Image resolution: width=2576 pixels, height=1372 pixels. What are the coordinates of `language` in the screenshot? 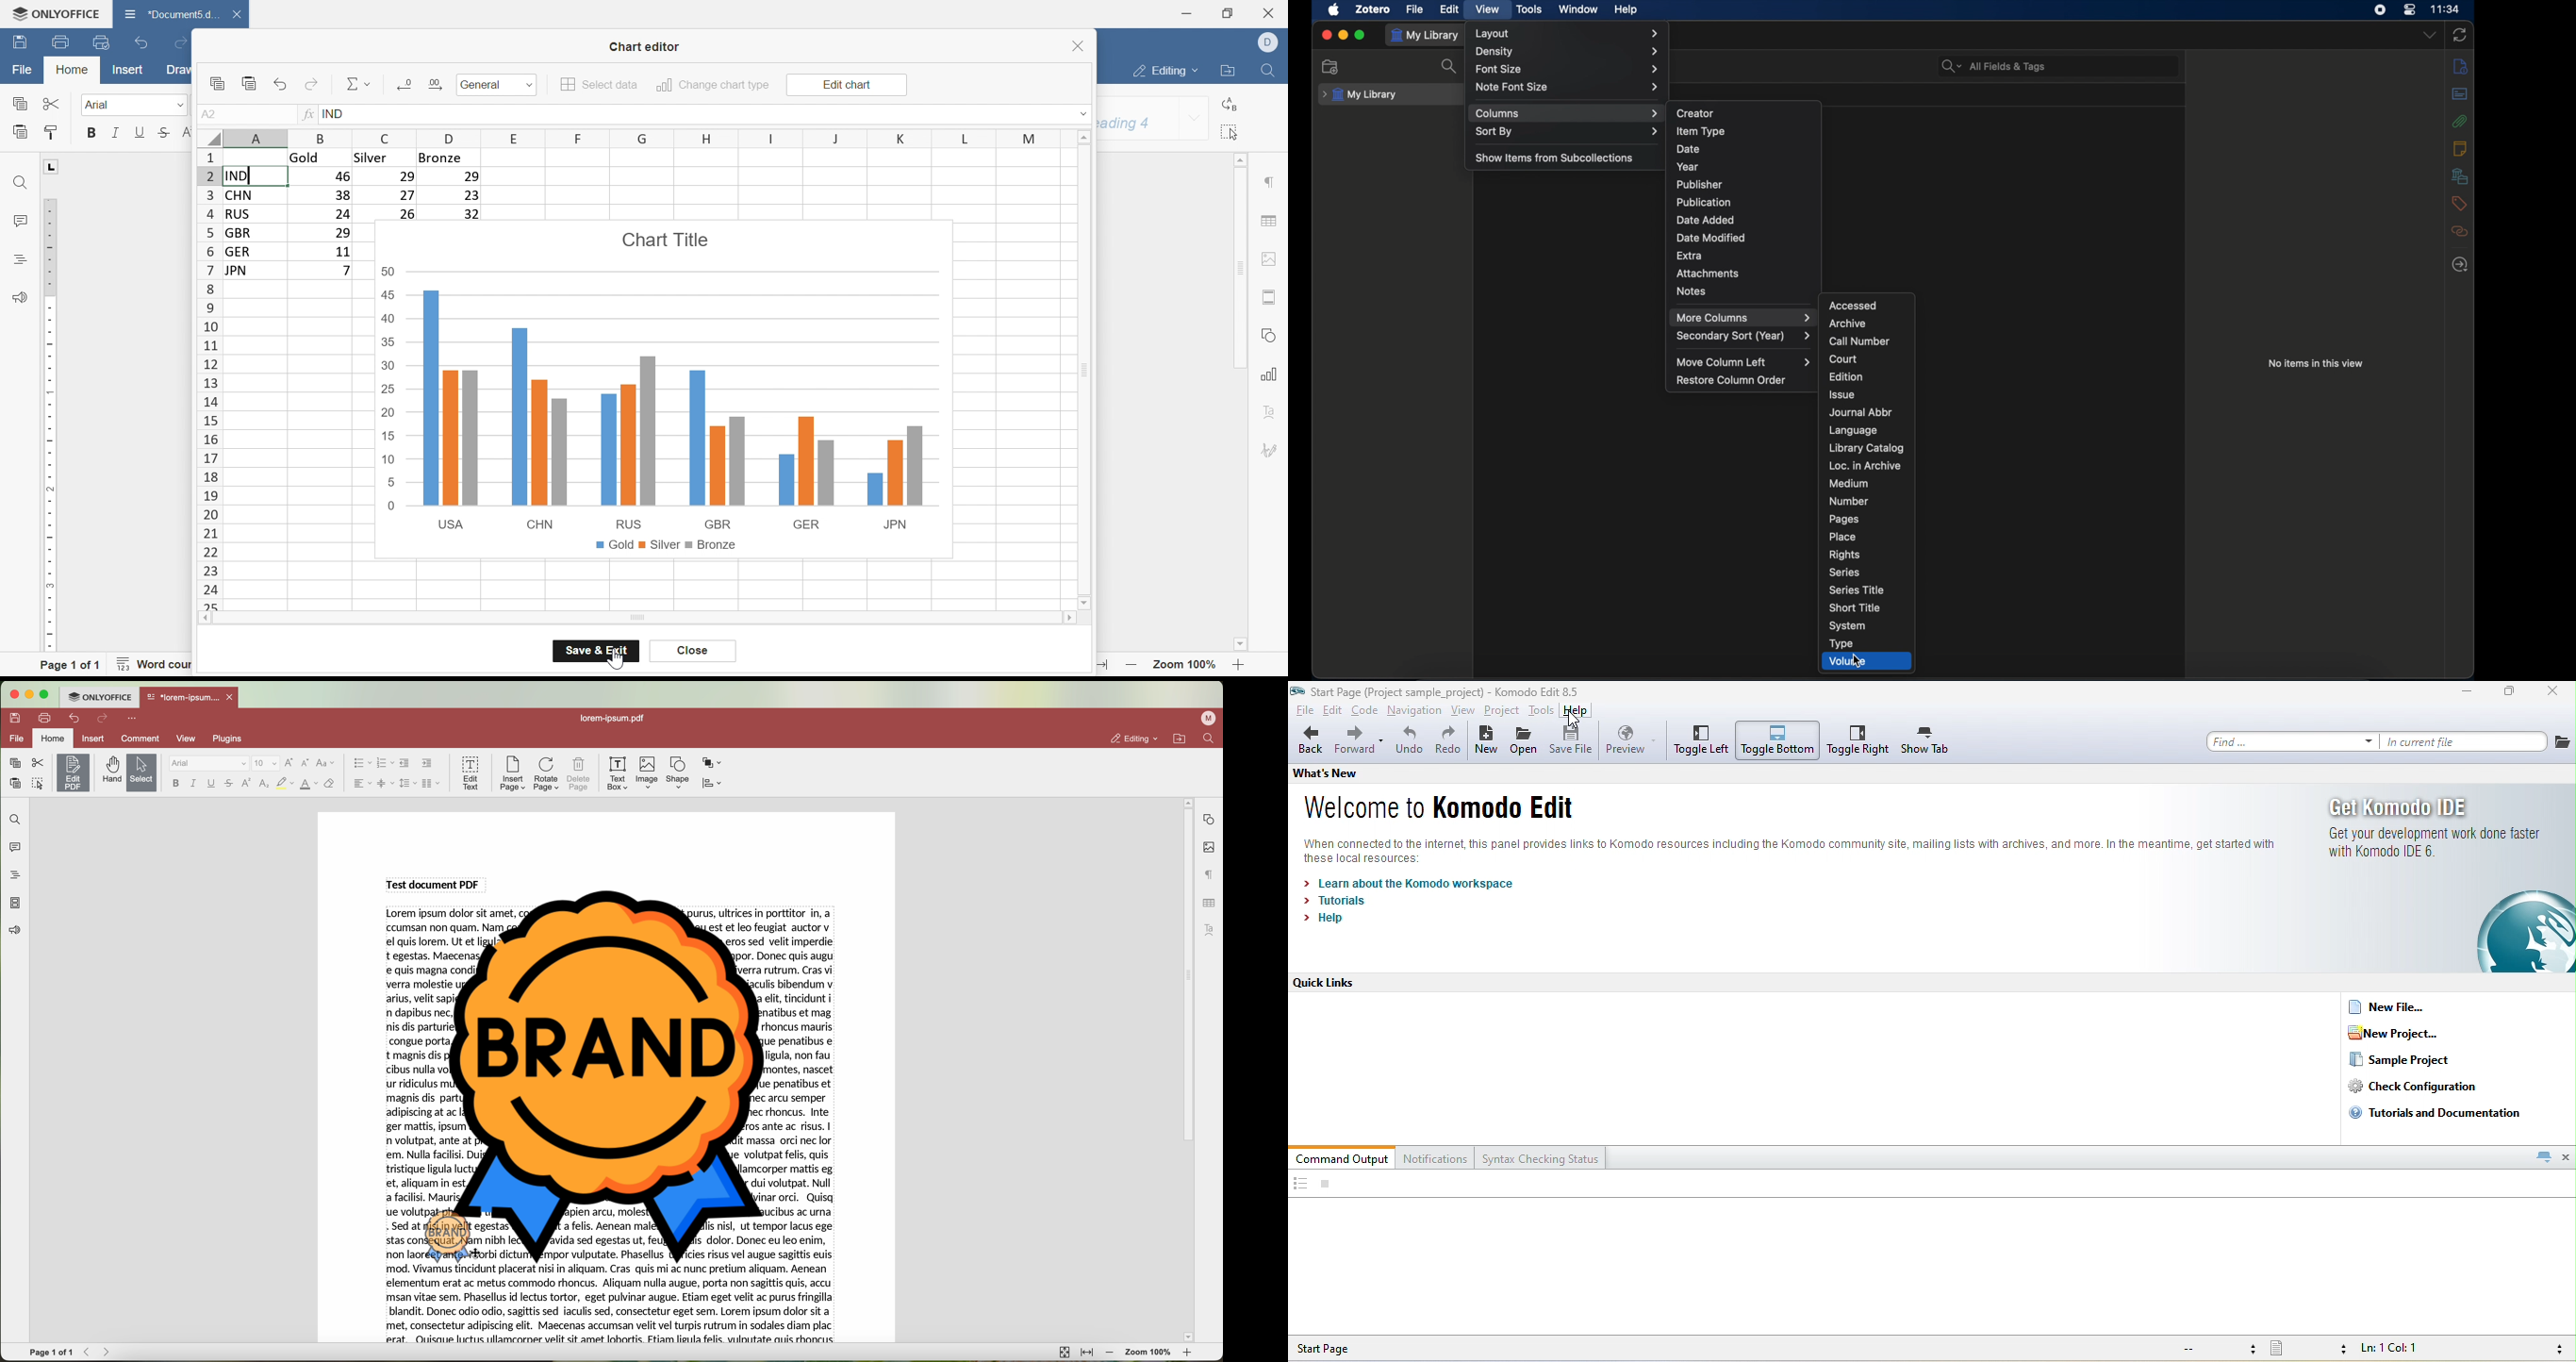 It's located at (1853, 430).